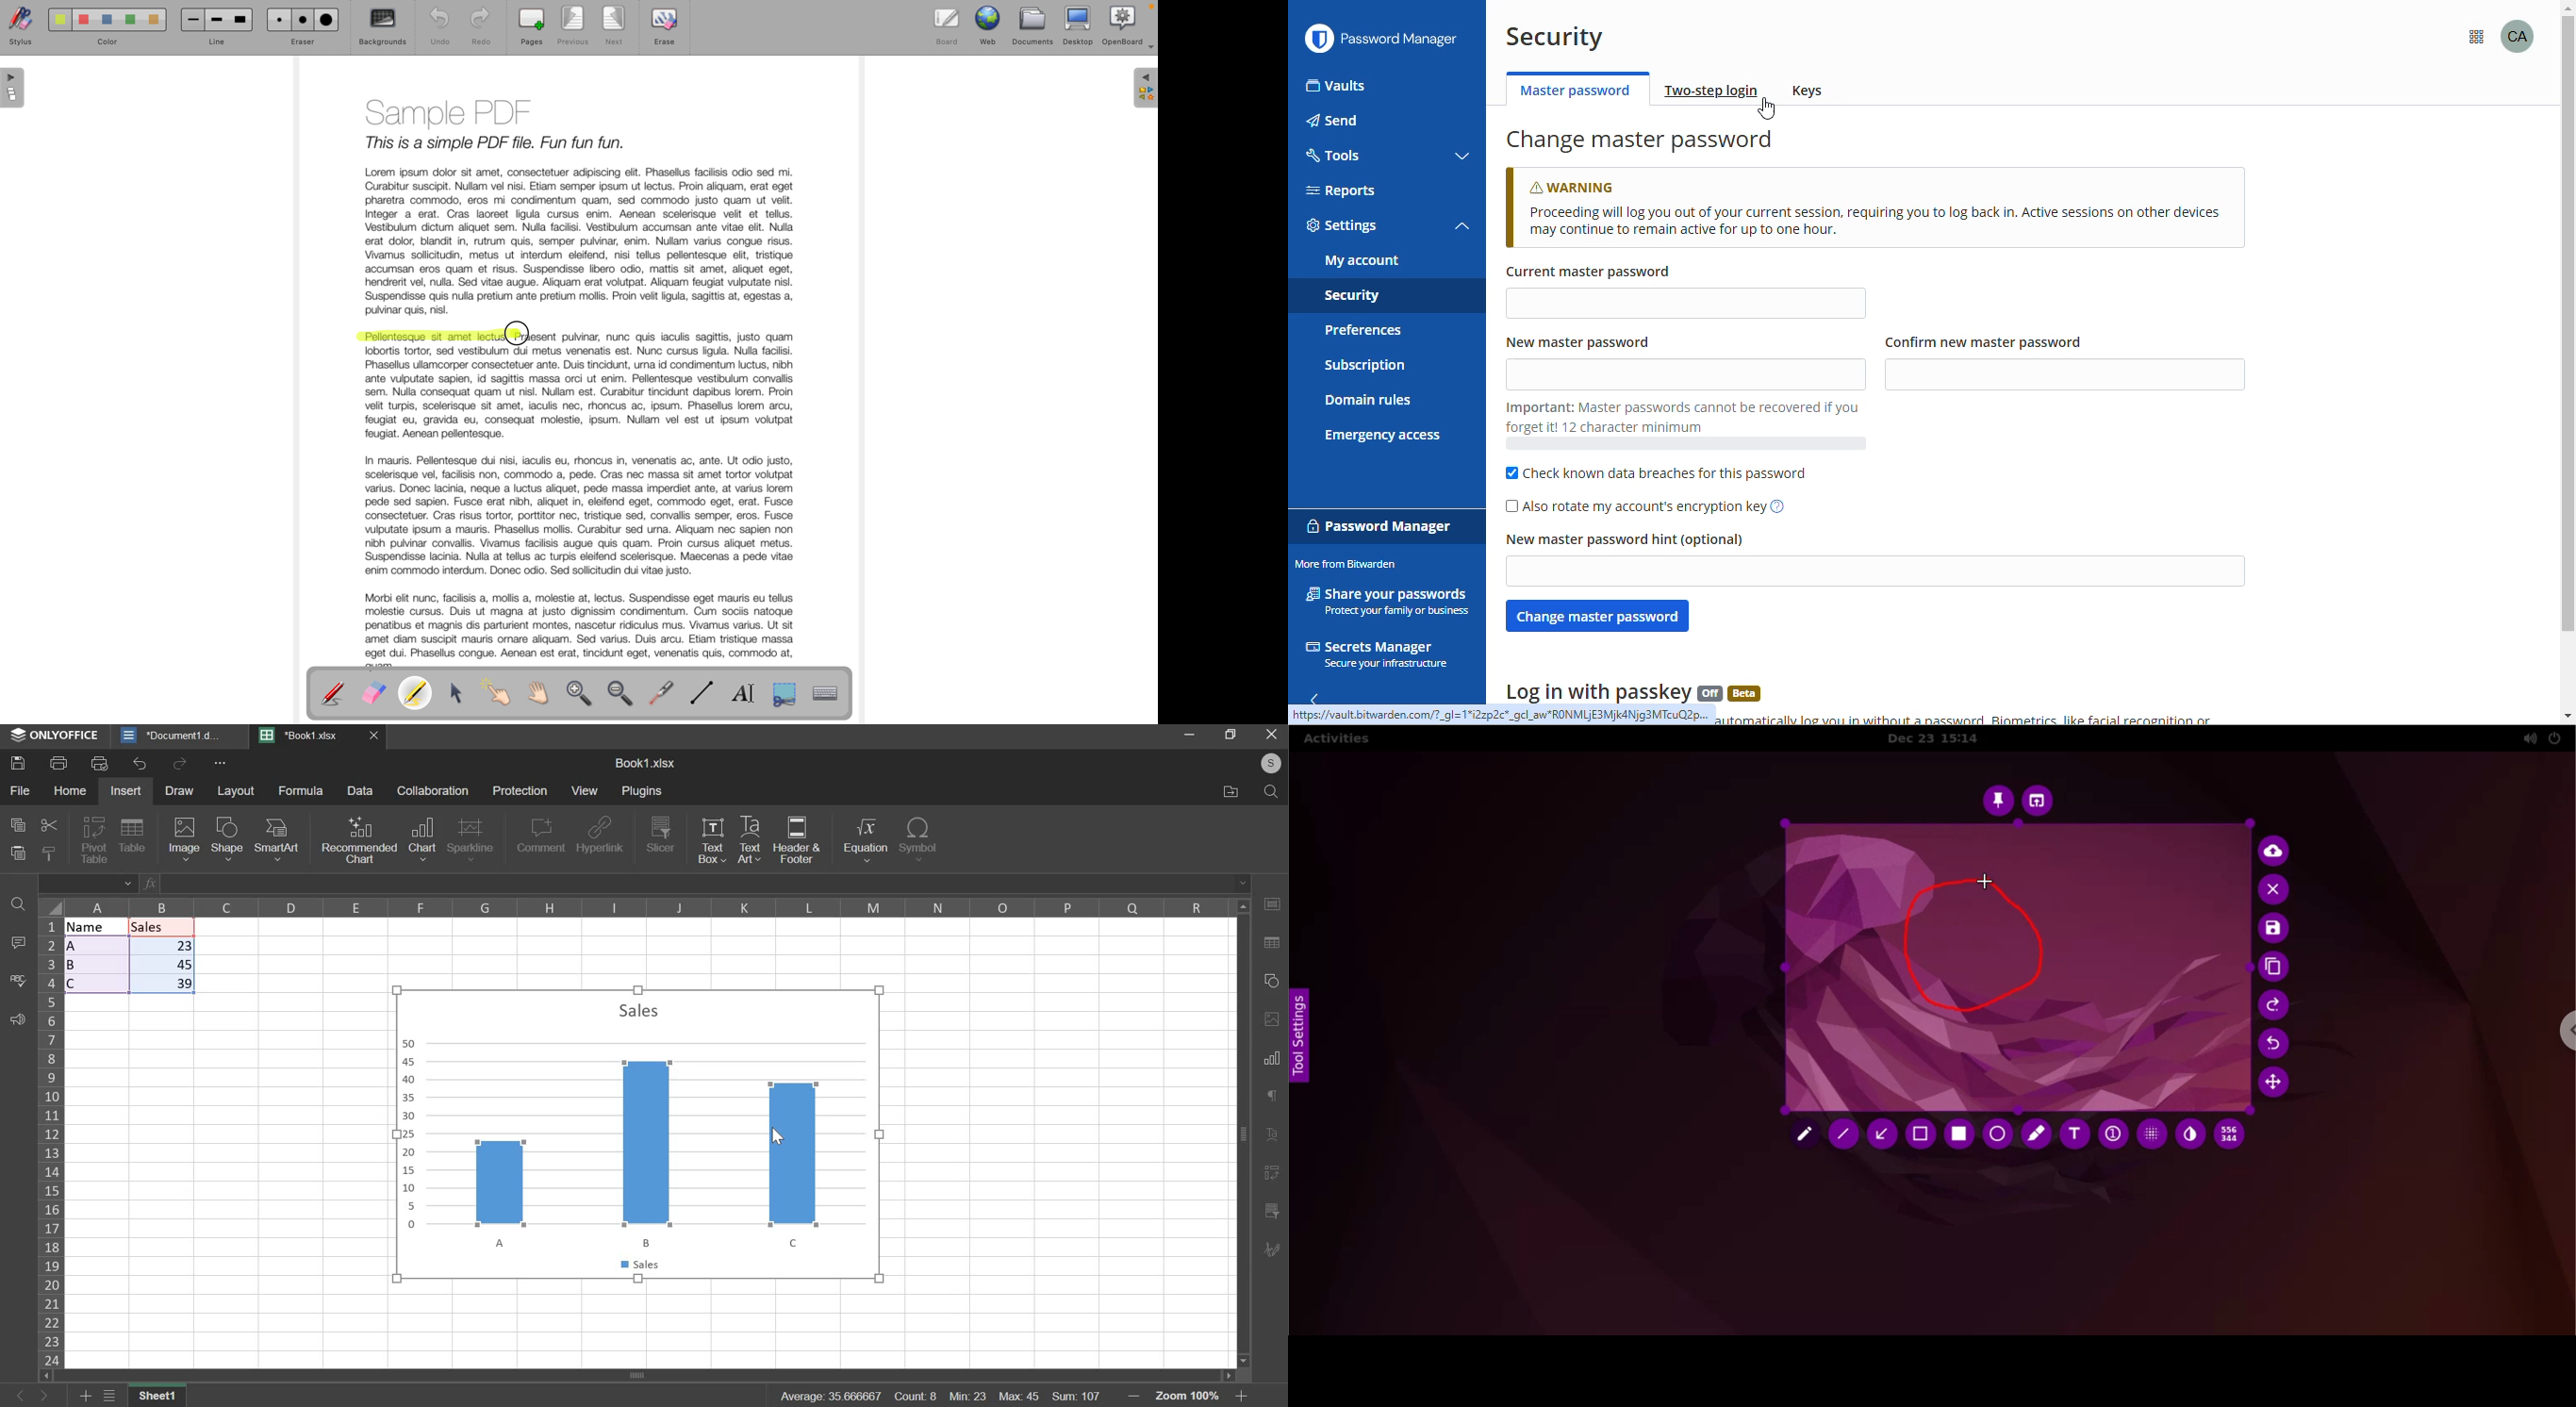  I want to click on image, so click(185, 839).